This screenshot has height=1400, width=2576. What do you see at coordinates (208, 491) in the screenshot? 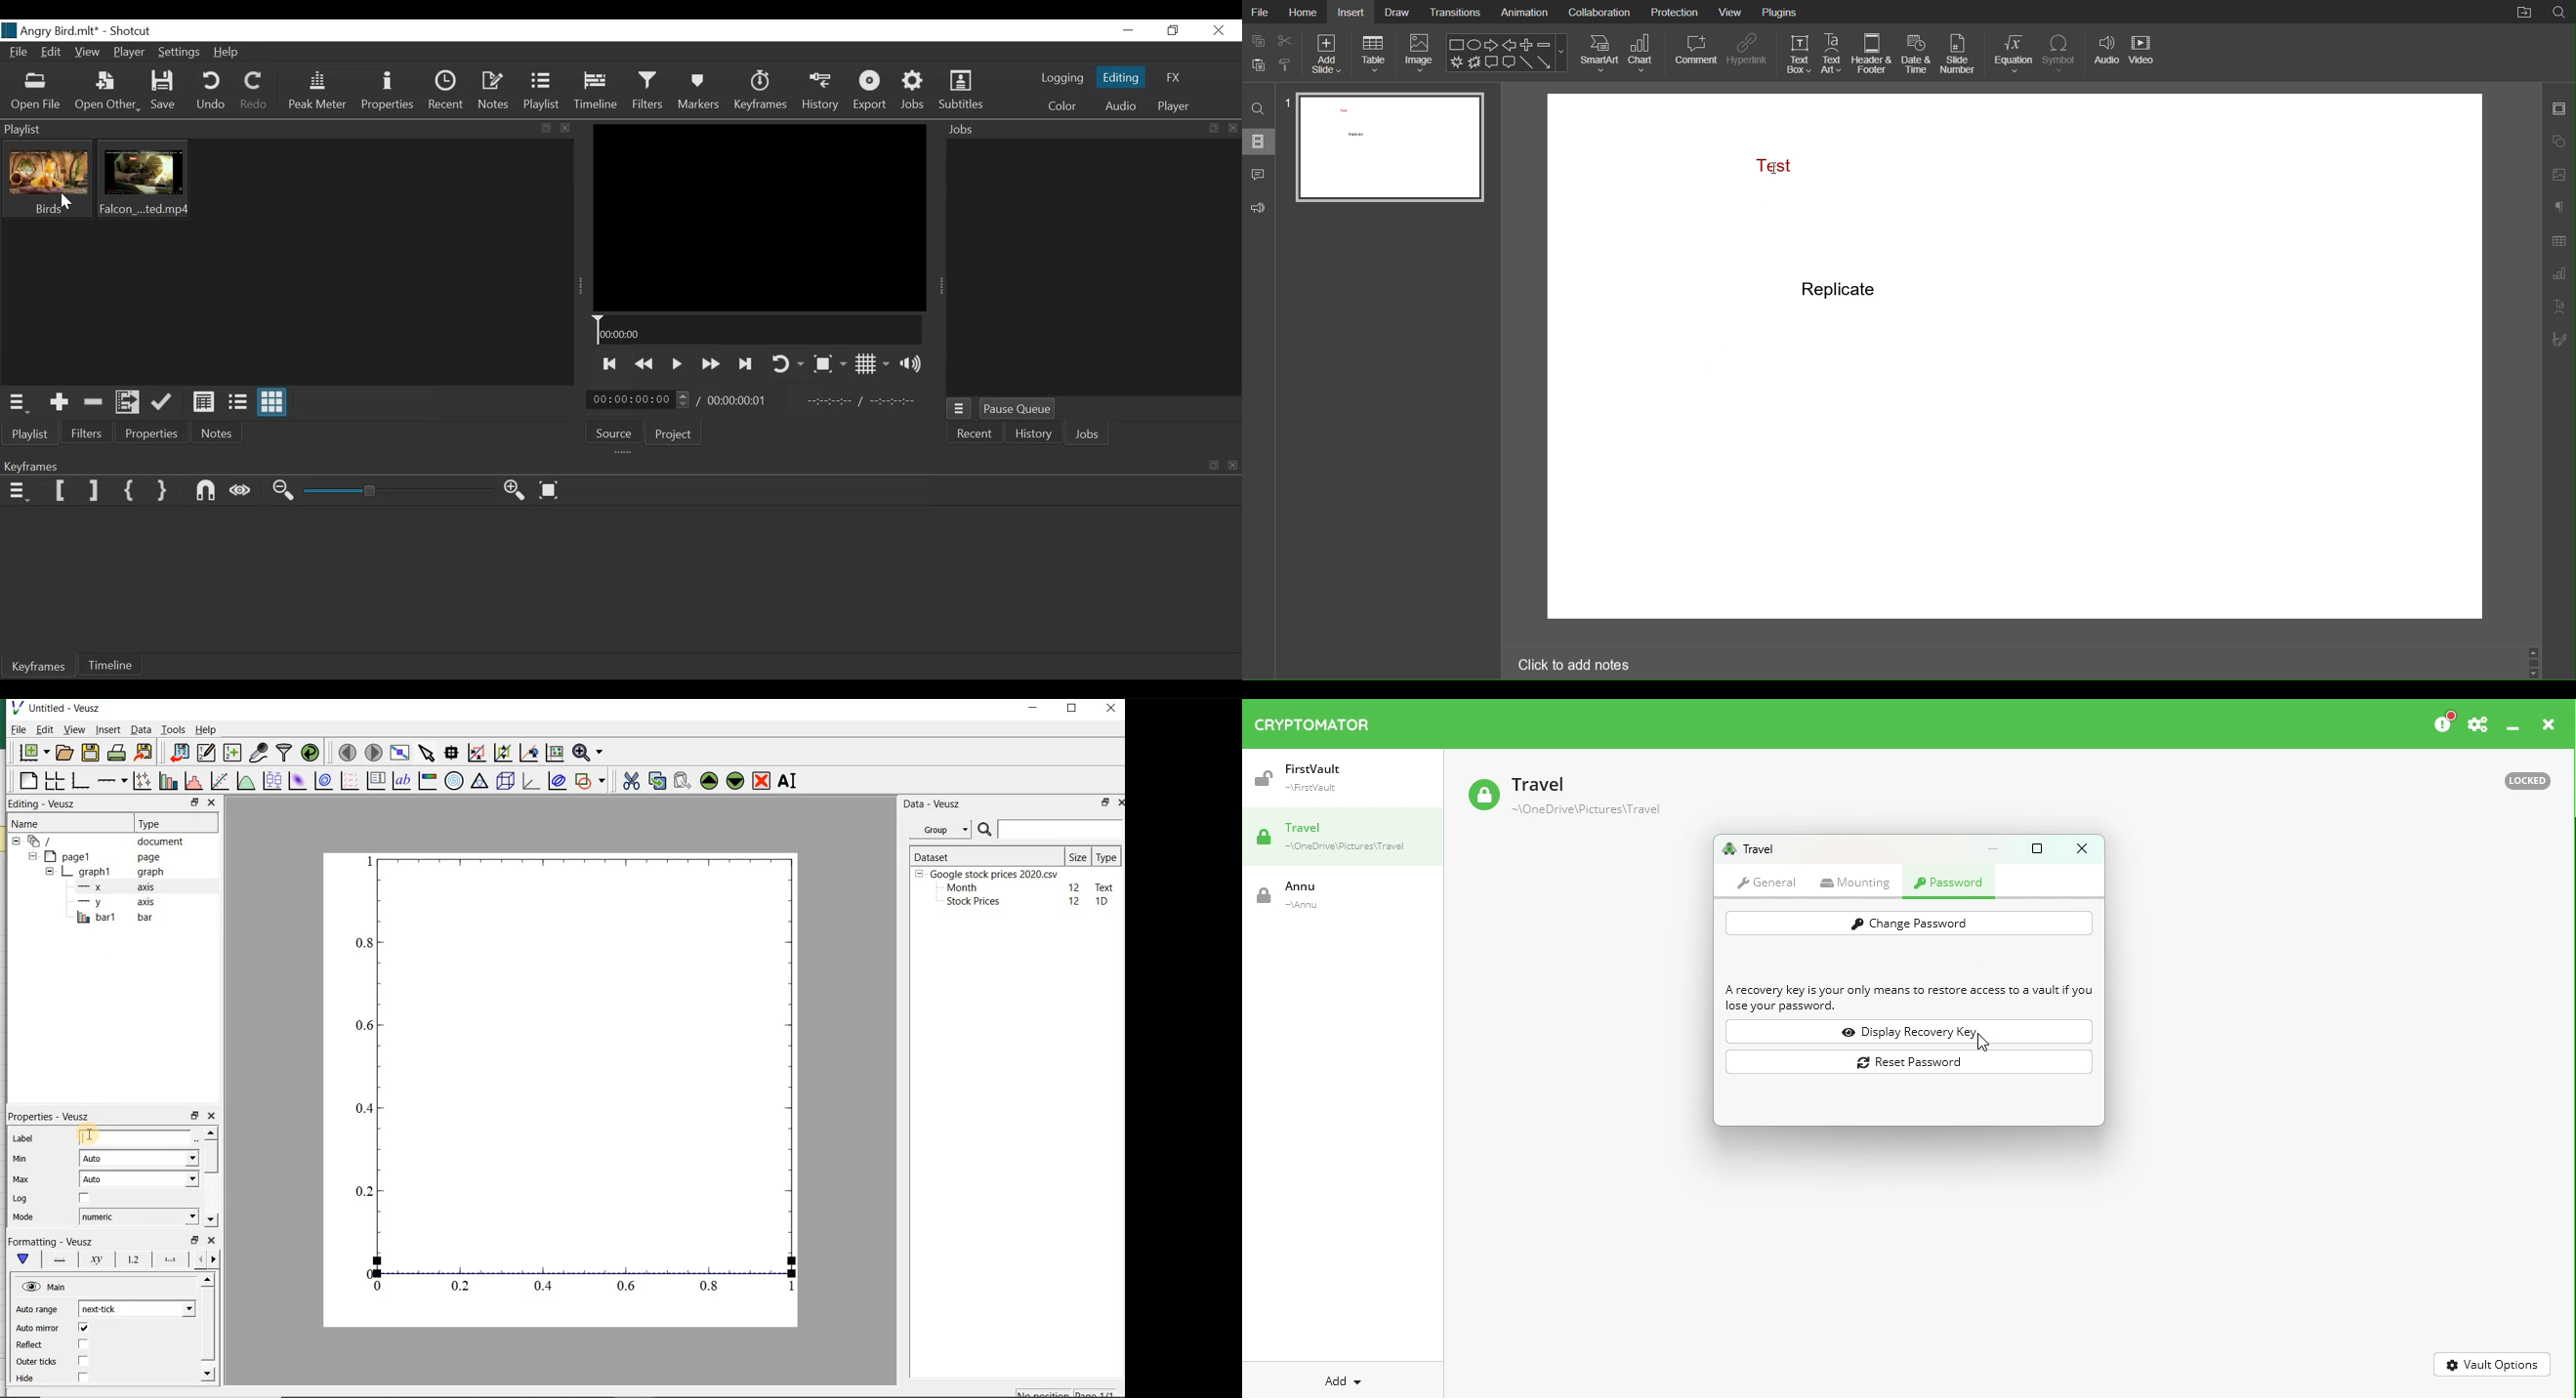
I see `Snap` at bounding box center [208, 491].